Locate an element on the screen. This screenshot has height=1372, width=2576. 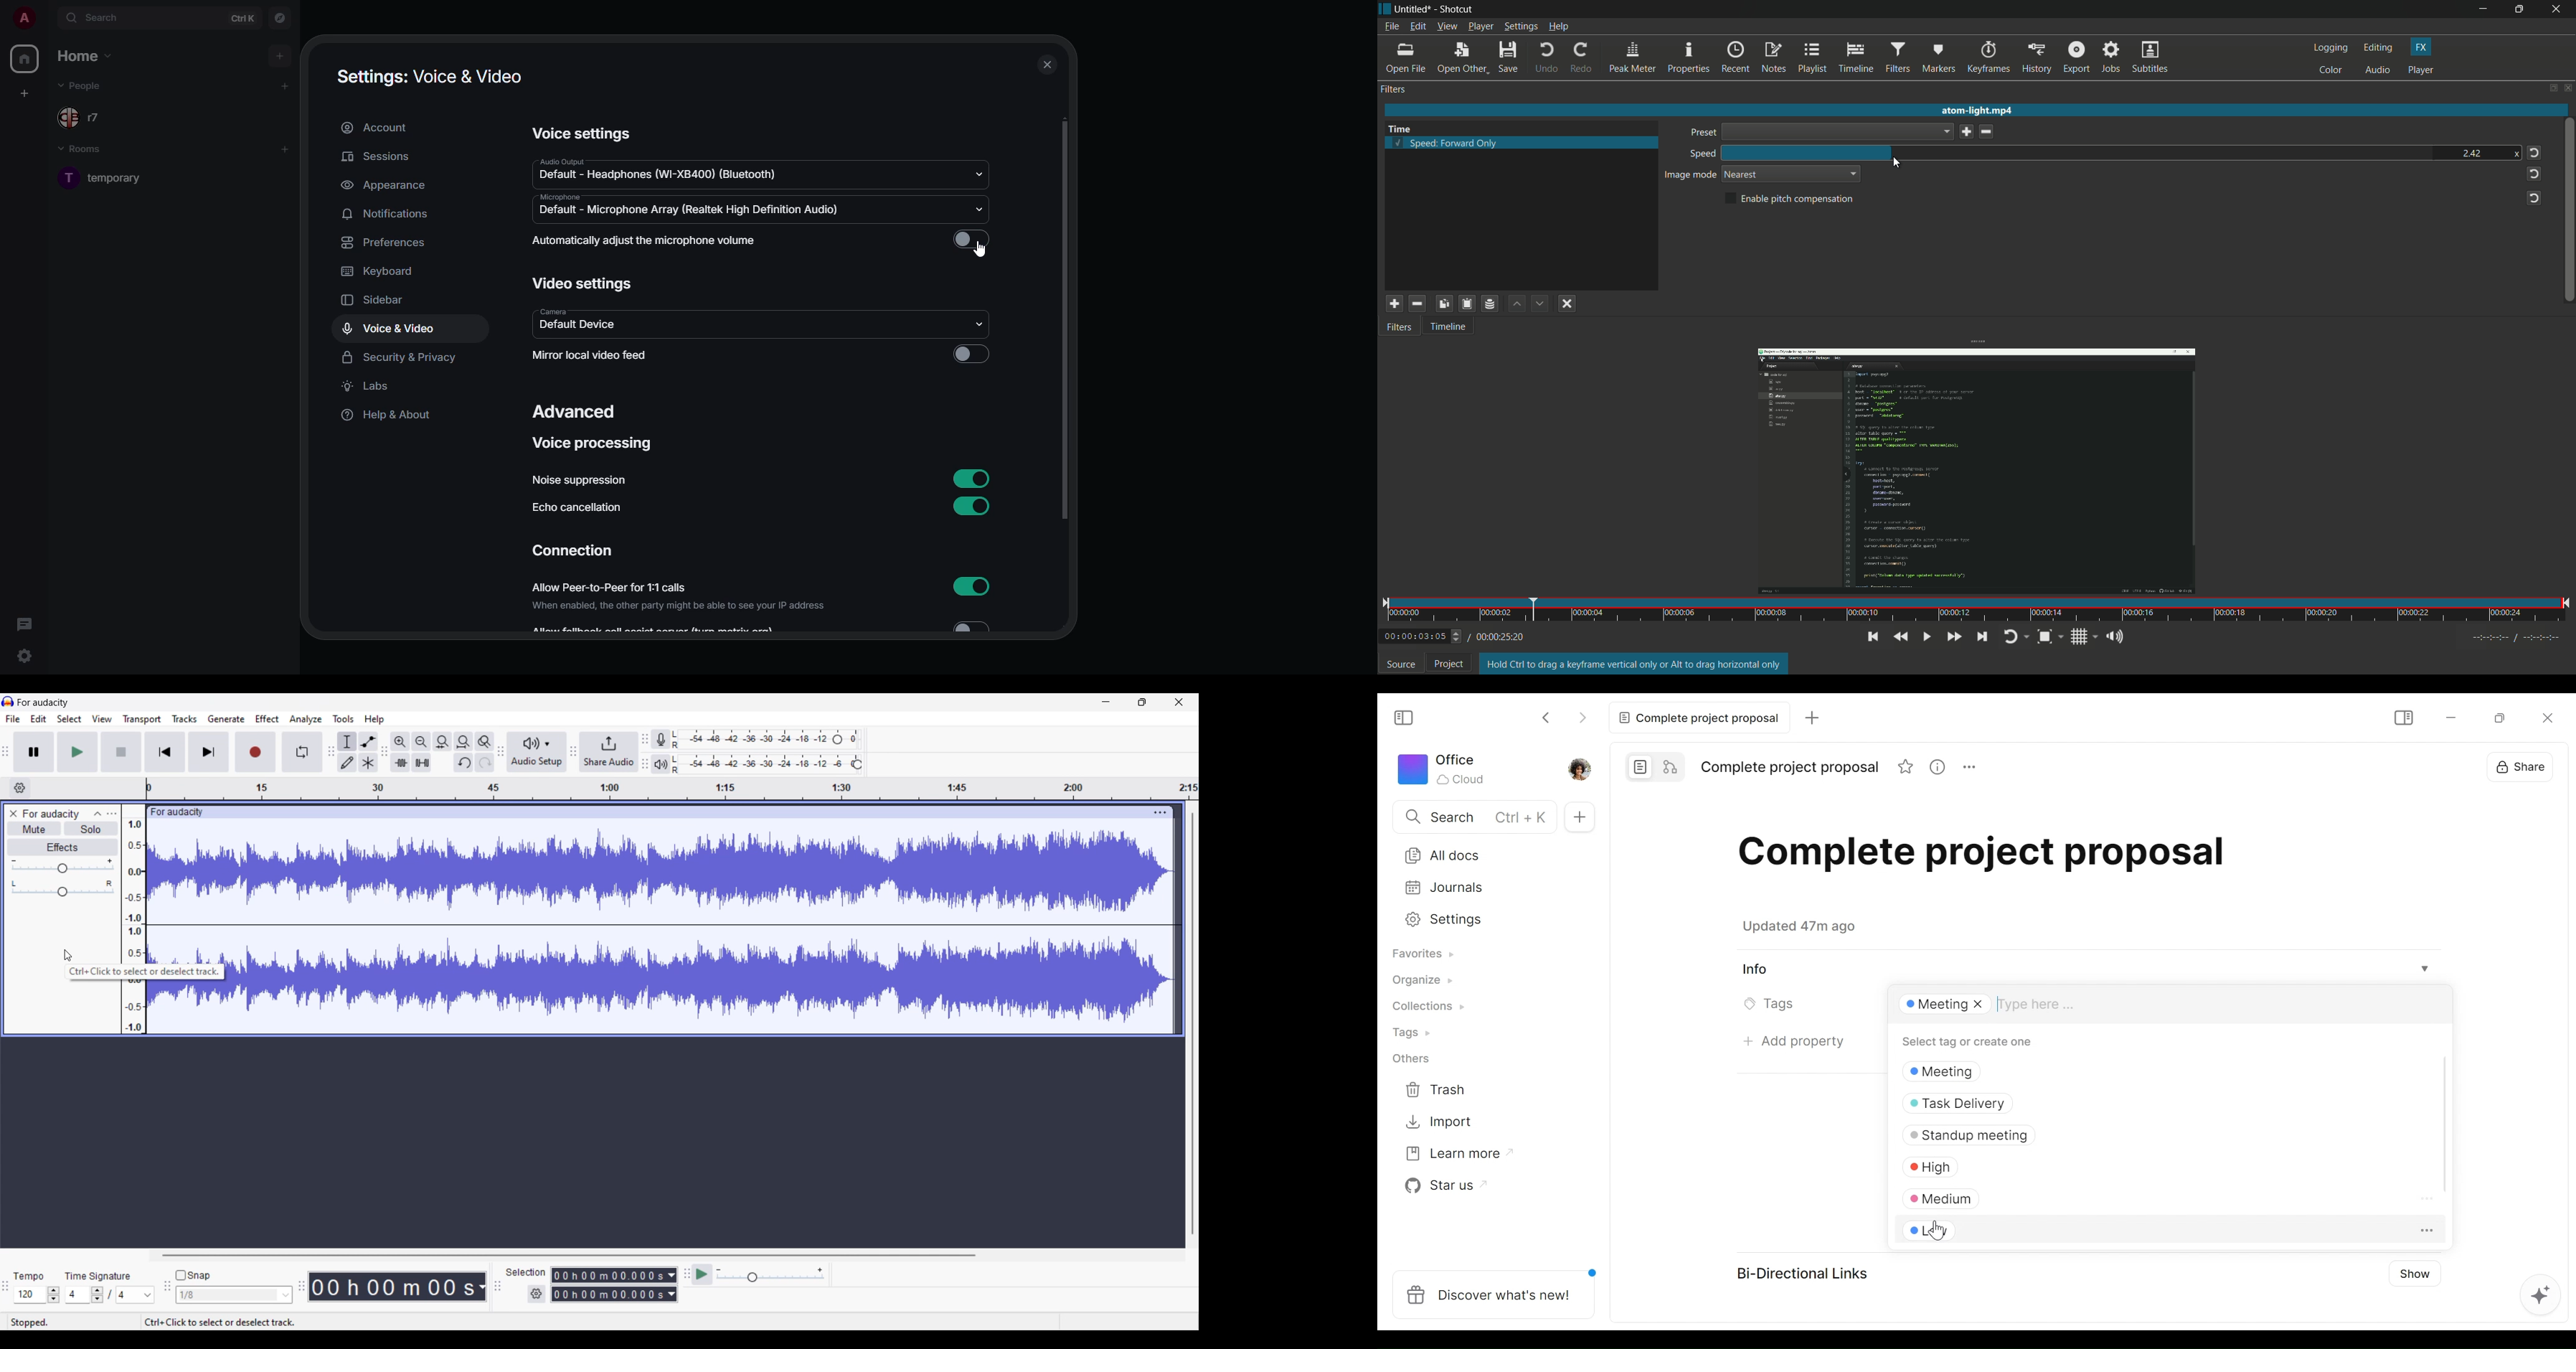
change layout is located at coordinates (2551, 88).